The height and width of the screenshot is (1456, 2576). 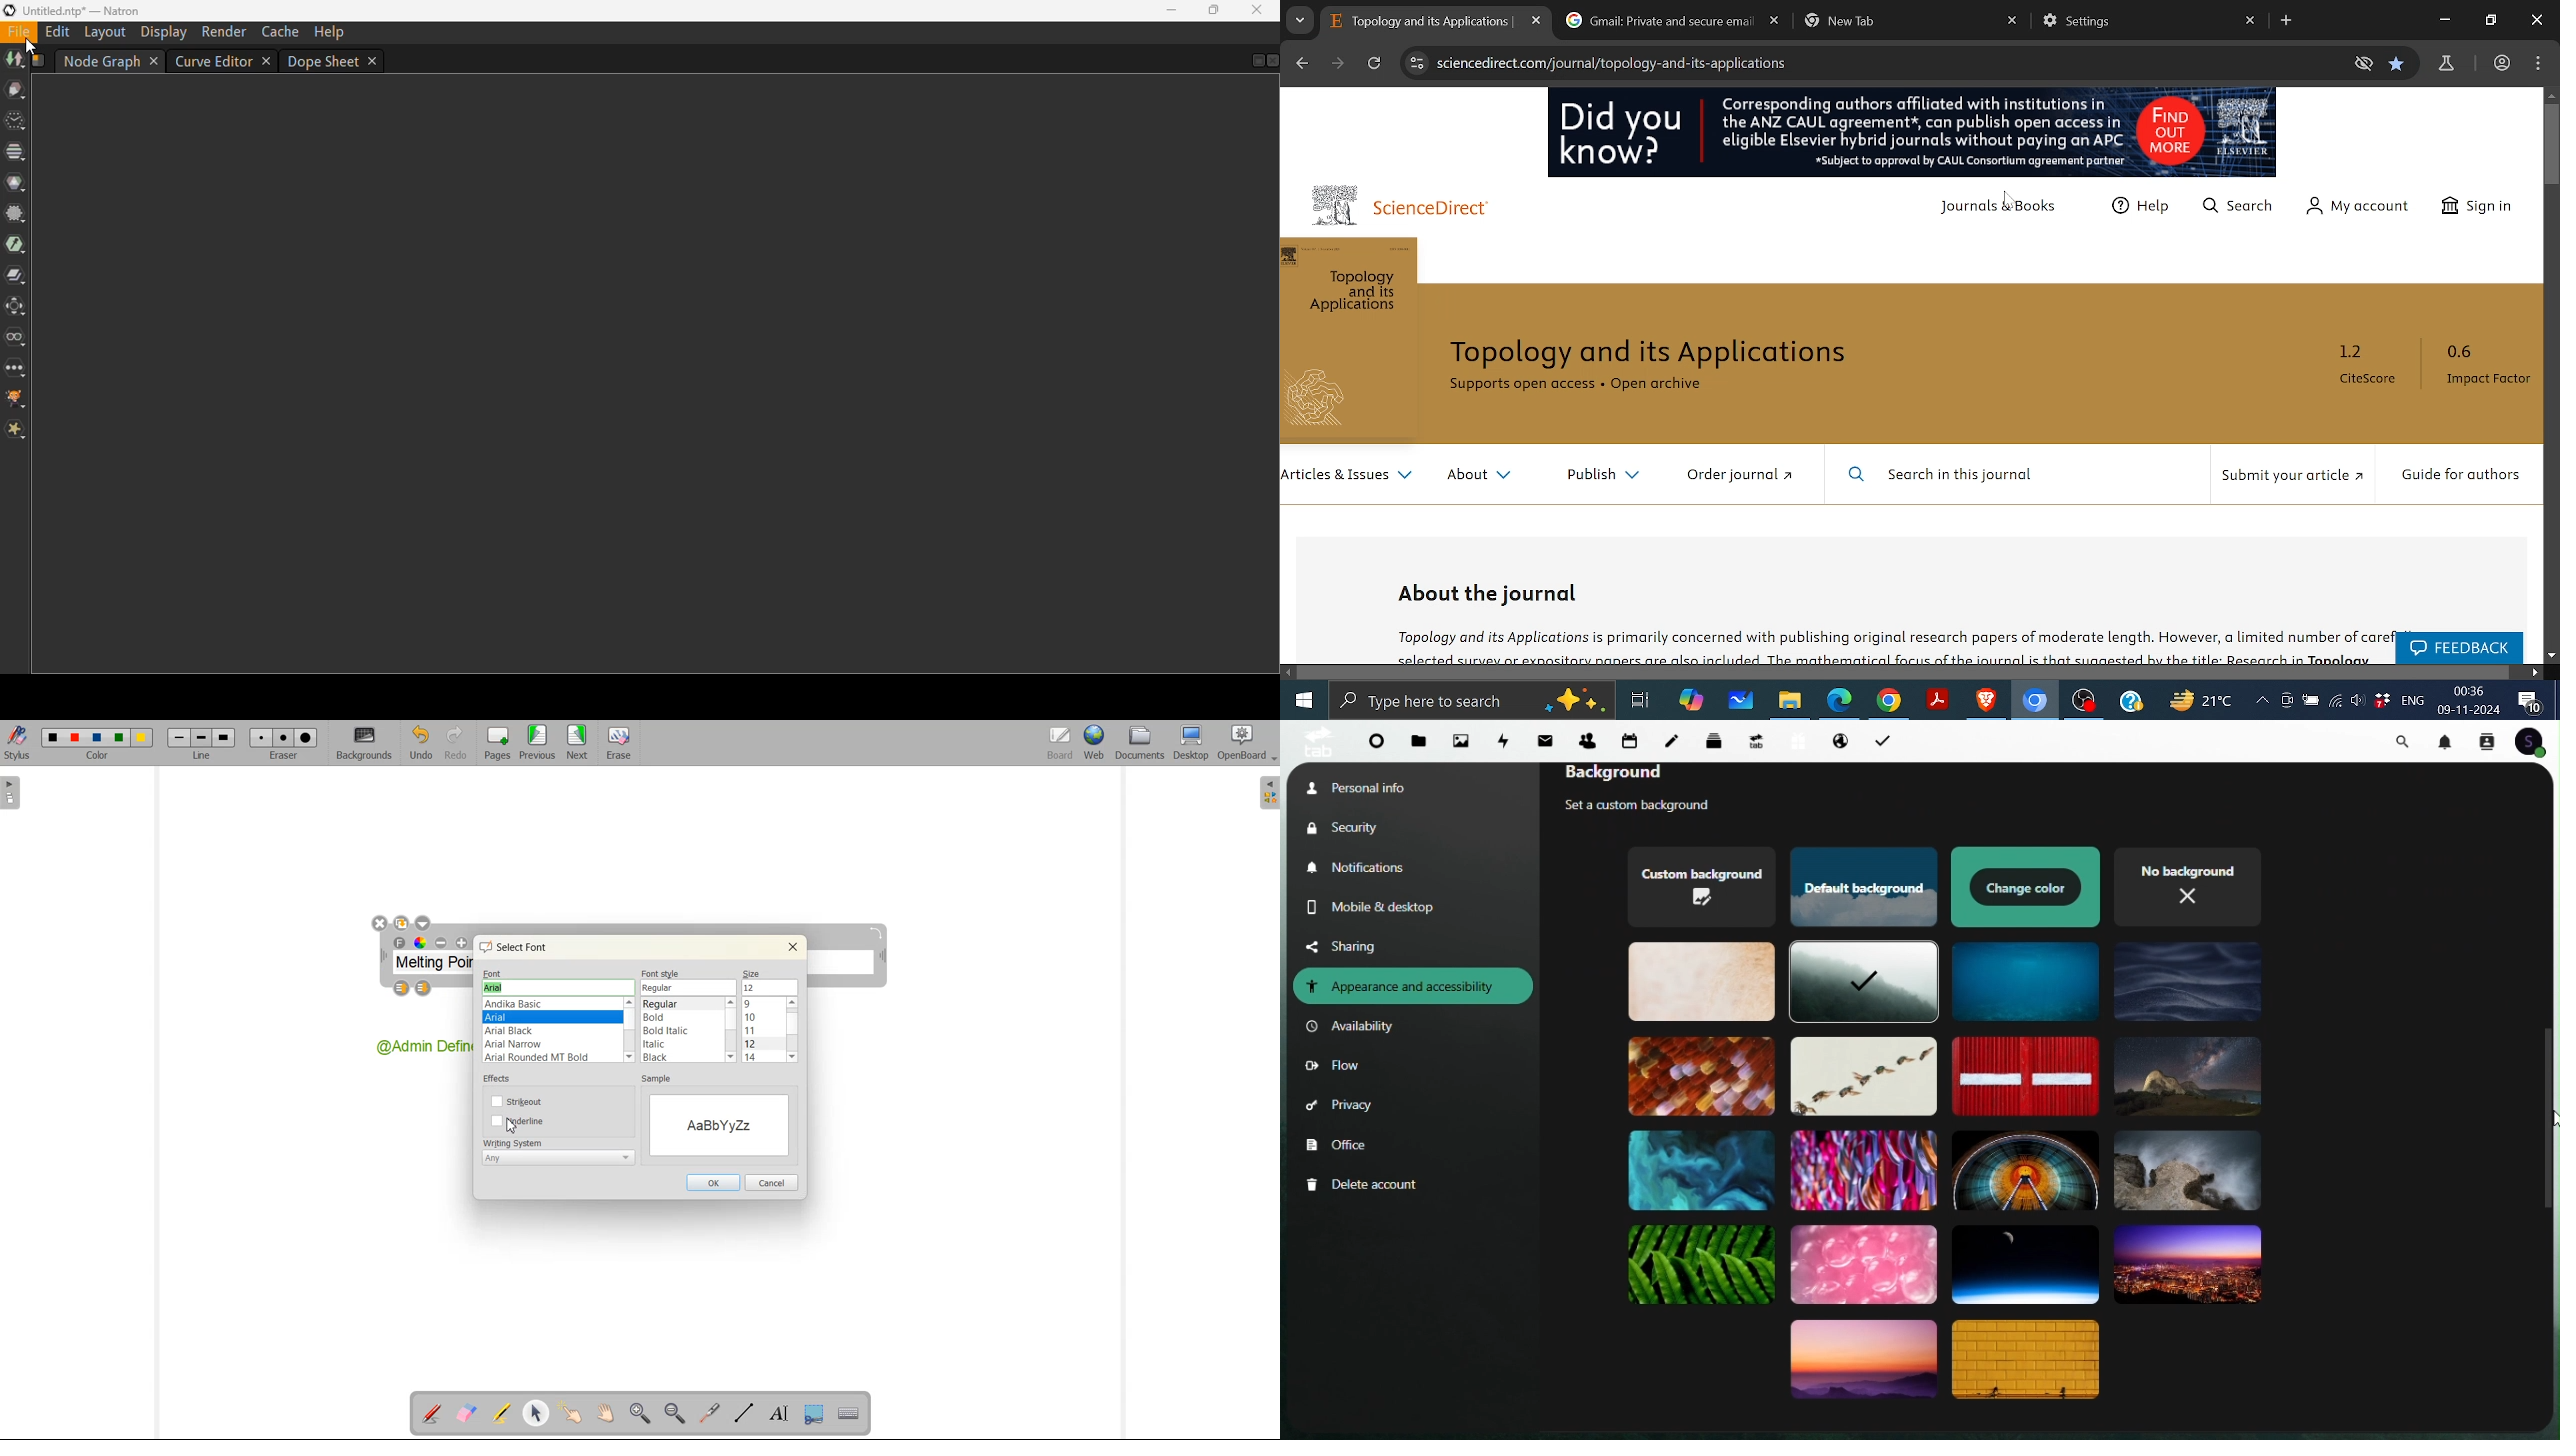 I want to click on Cursor, so click(x=2552, y=1120).